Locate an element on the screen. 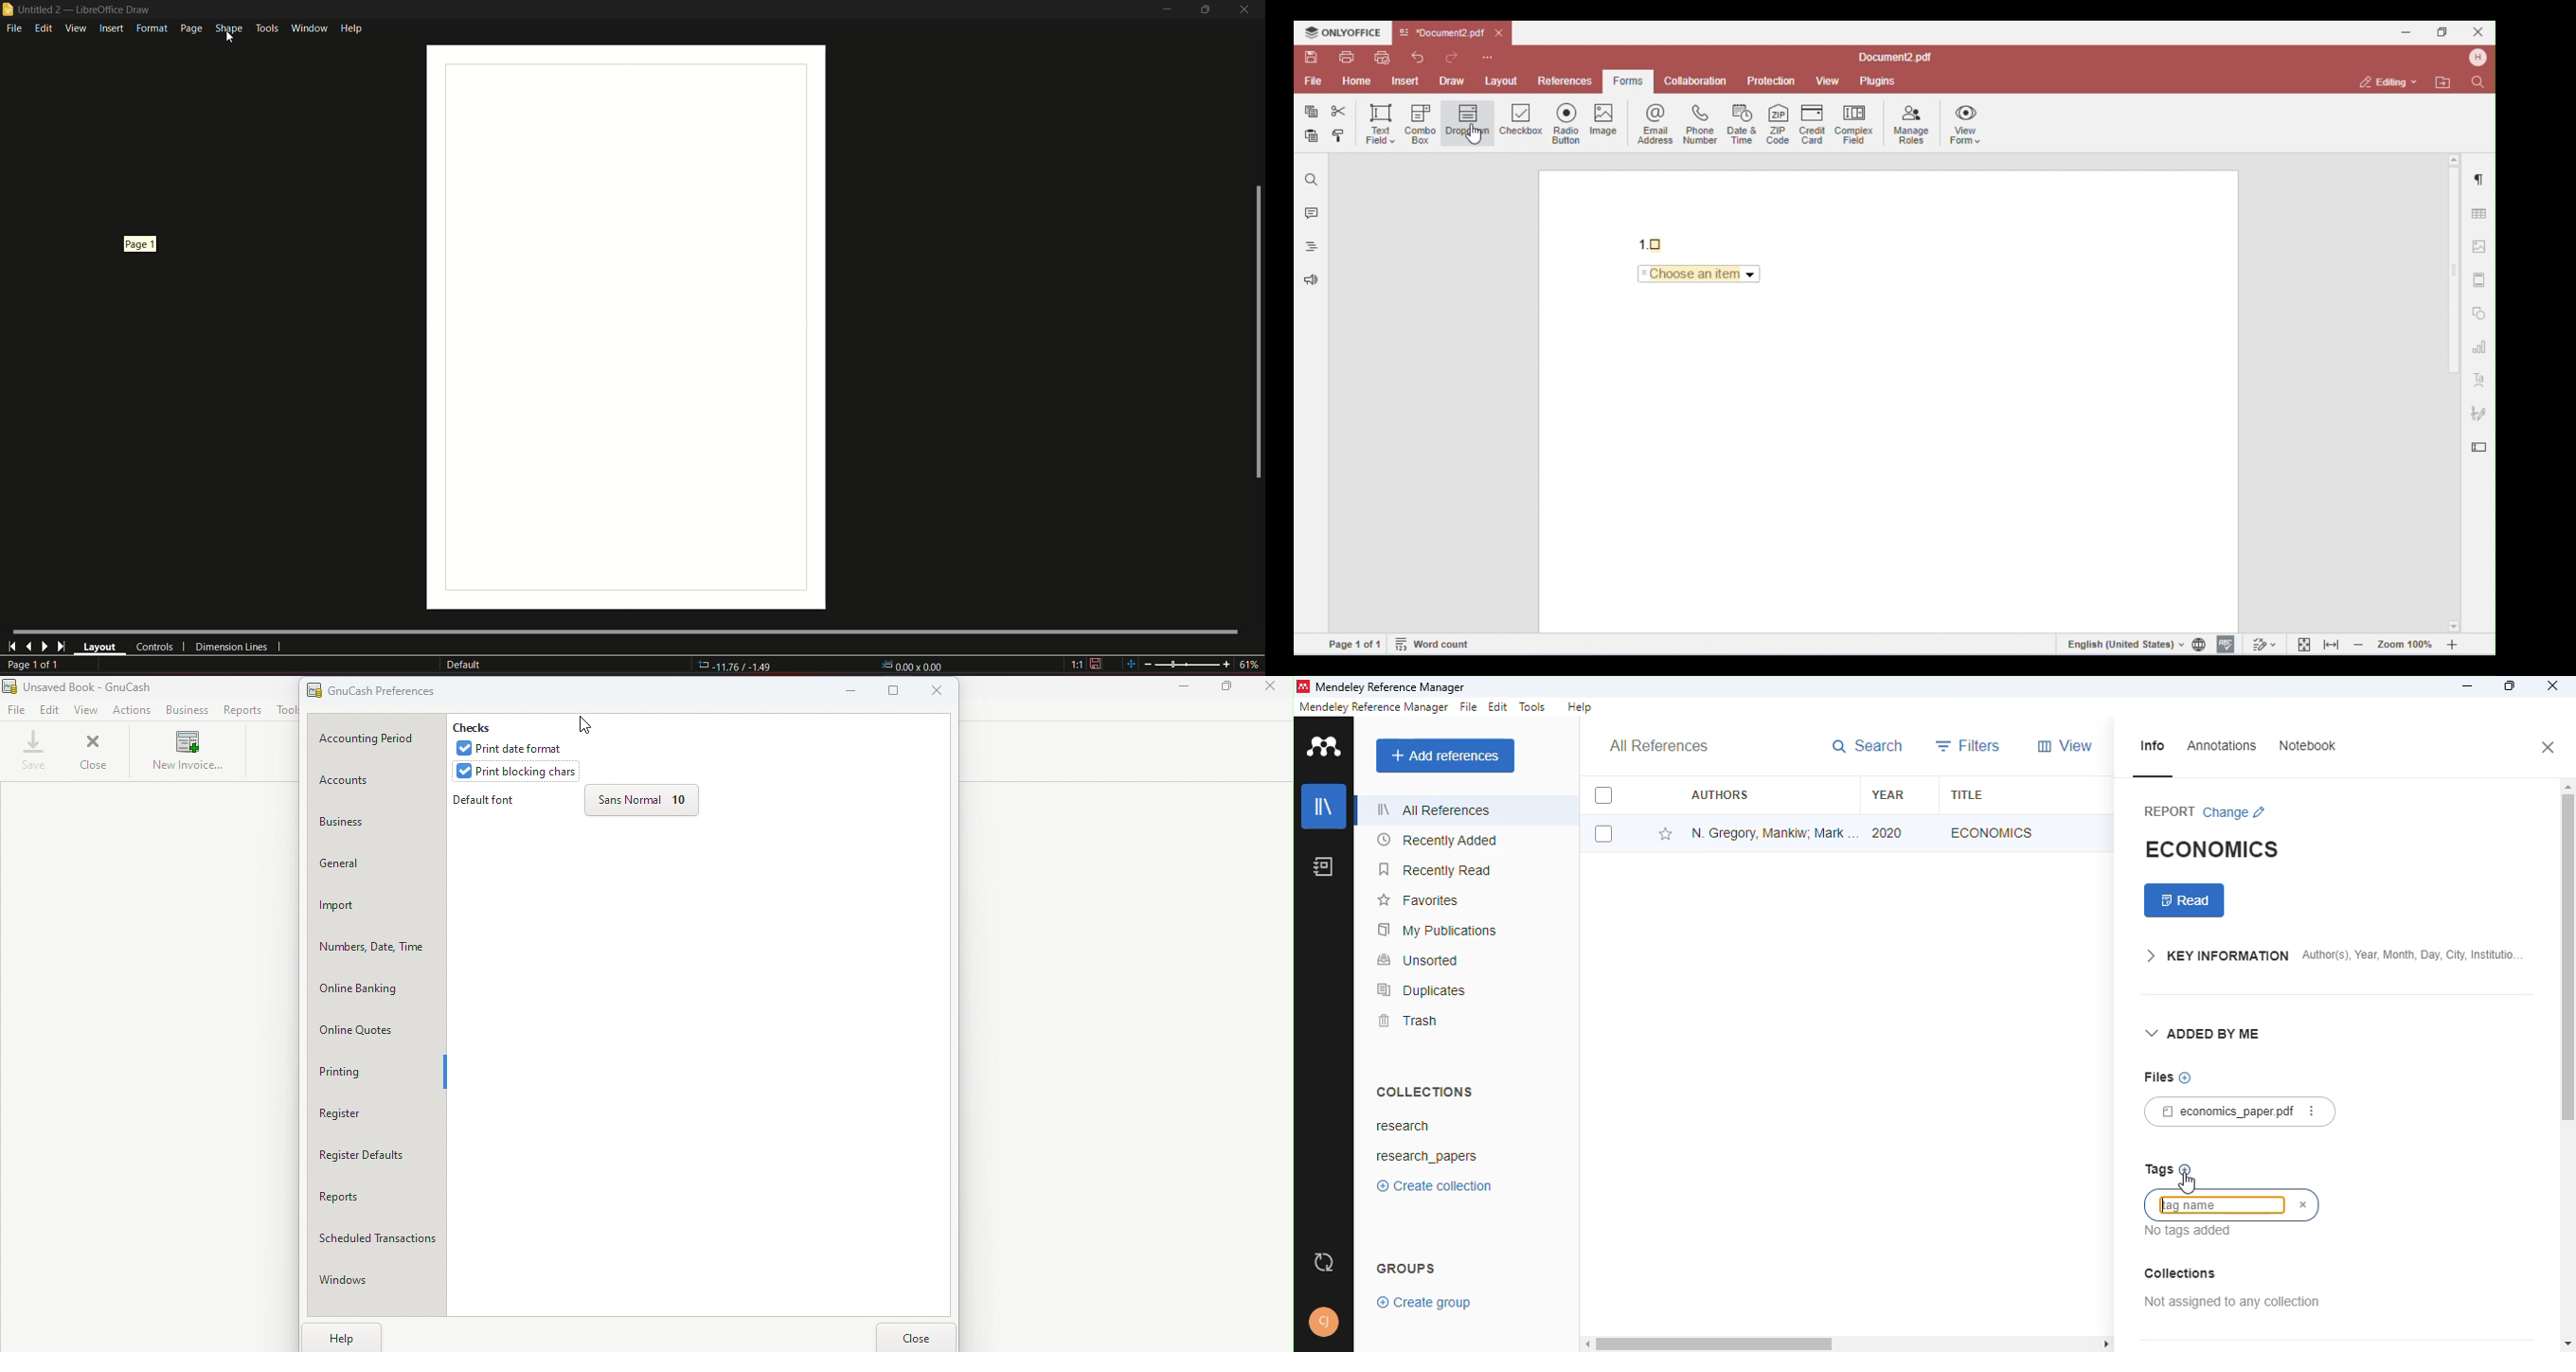  view is located at coordinates (75, 28).